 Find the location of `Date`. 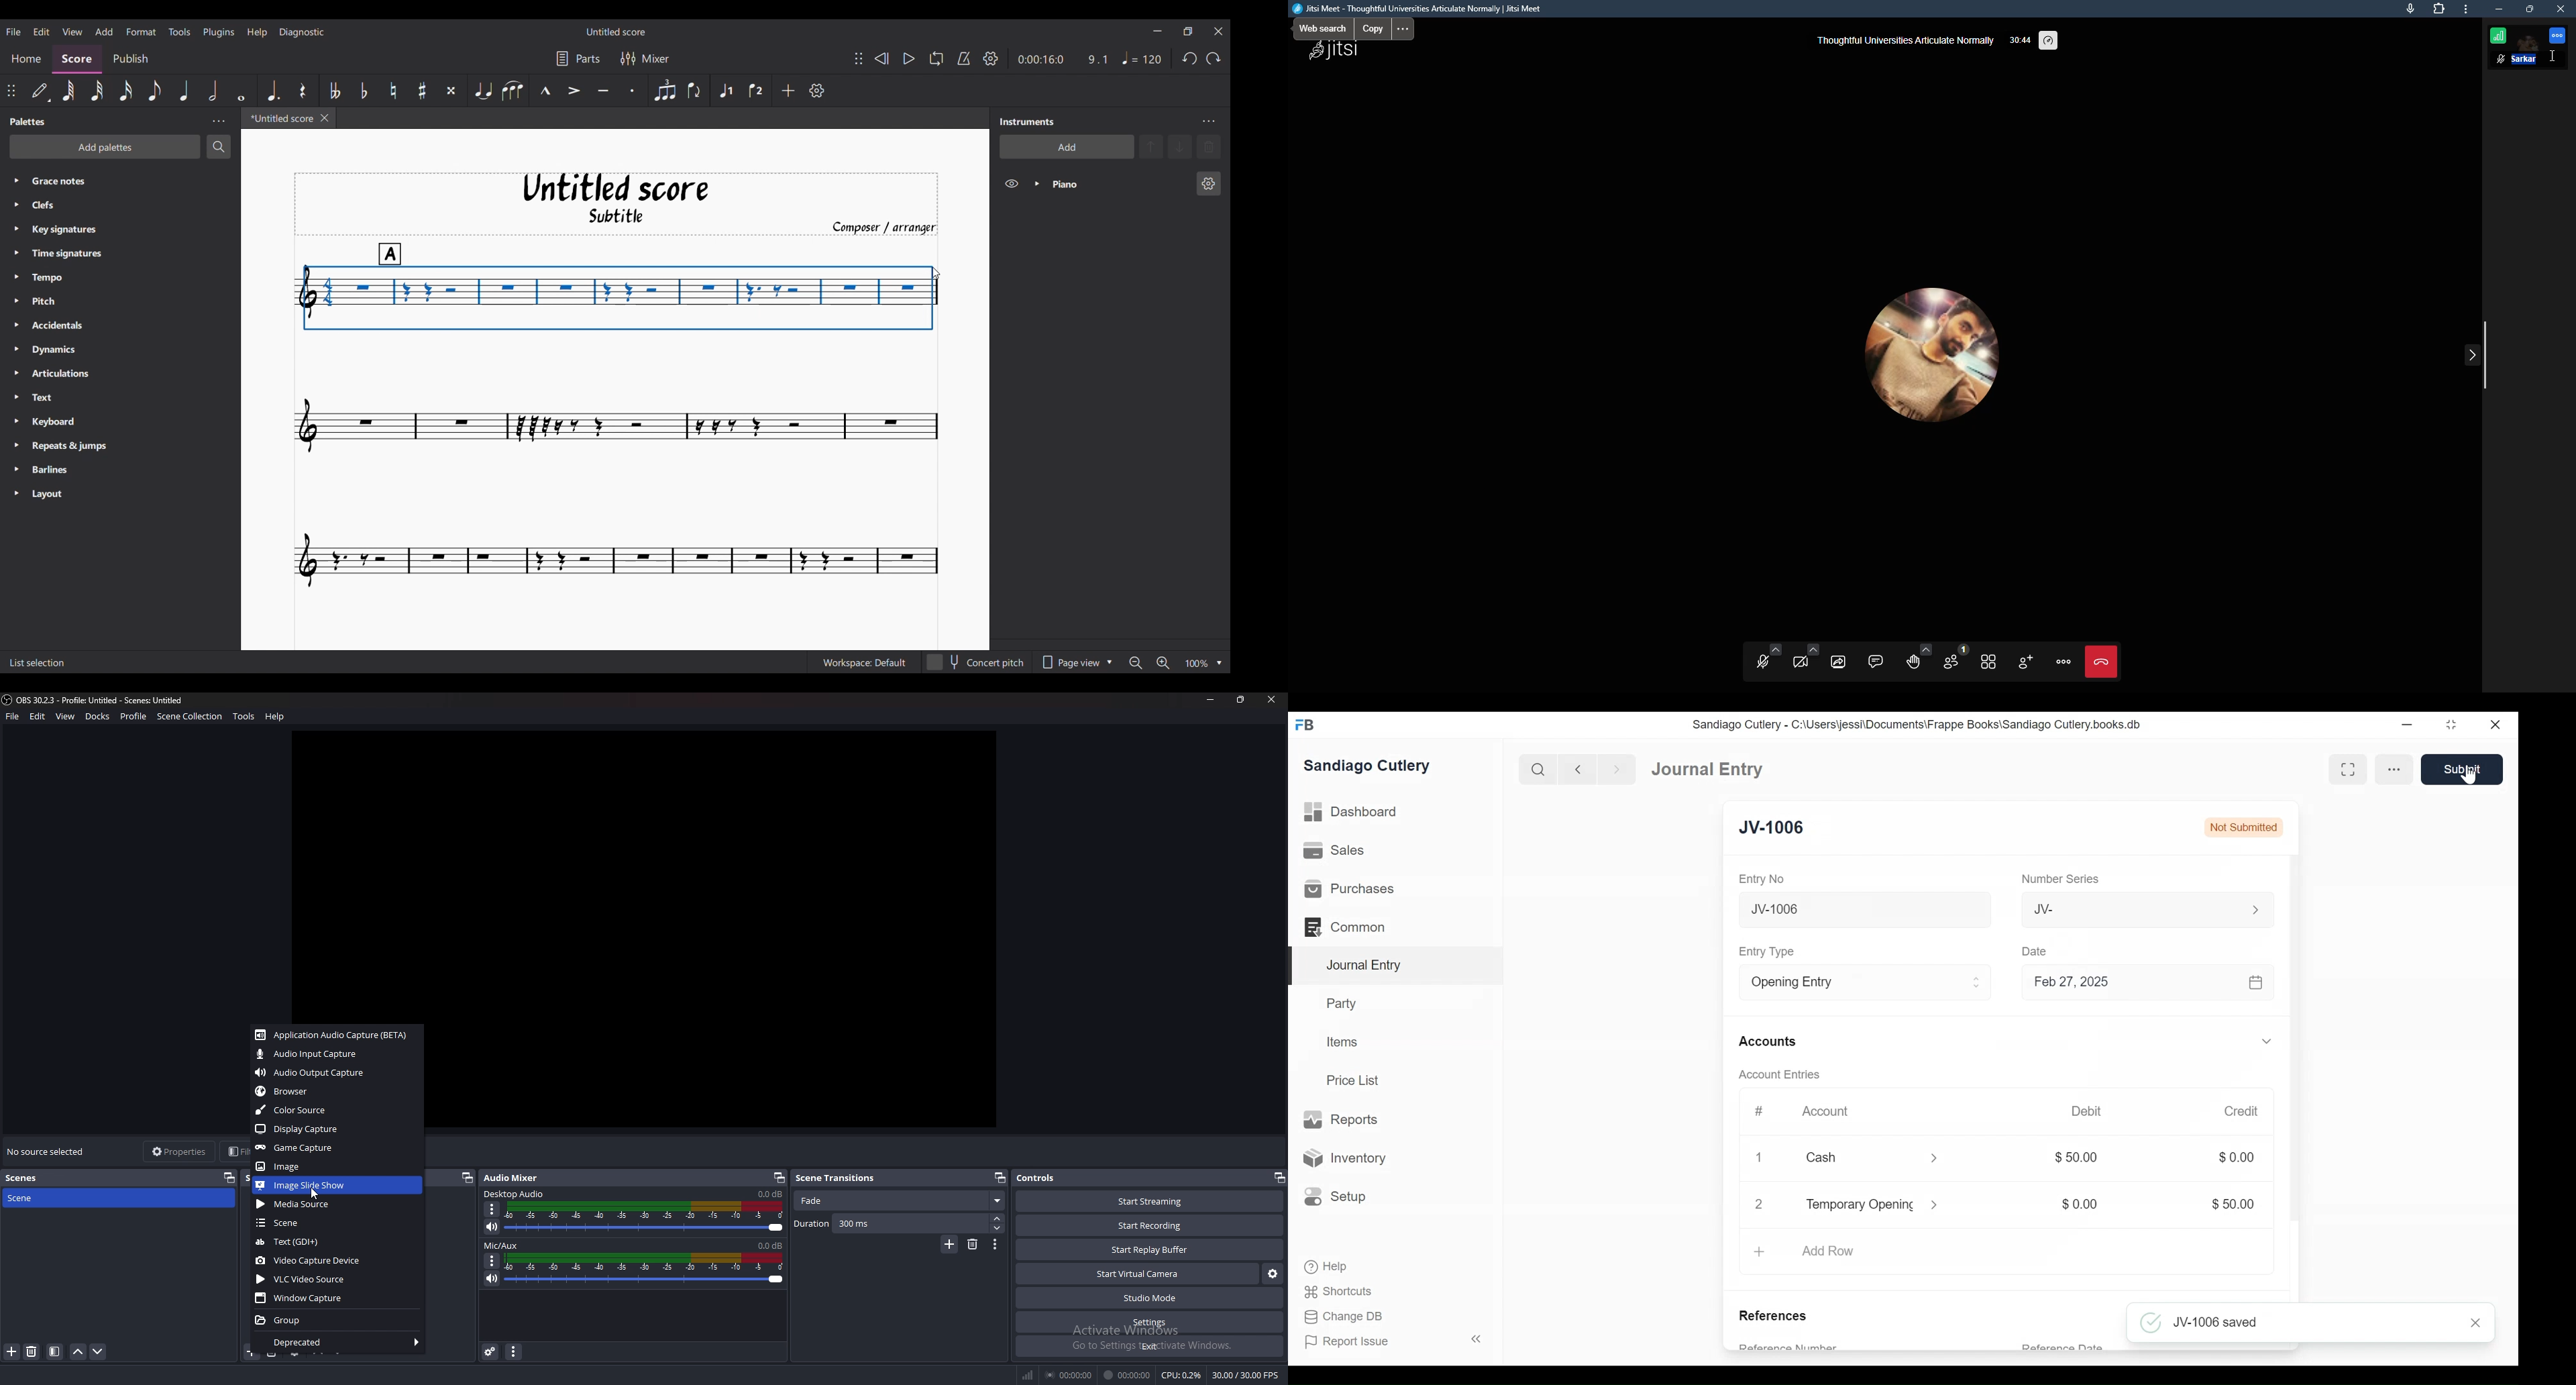

Date is located at coordinates (2037, 951).